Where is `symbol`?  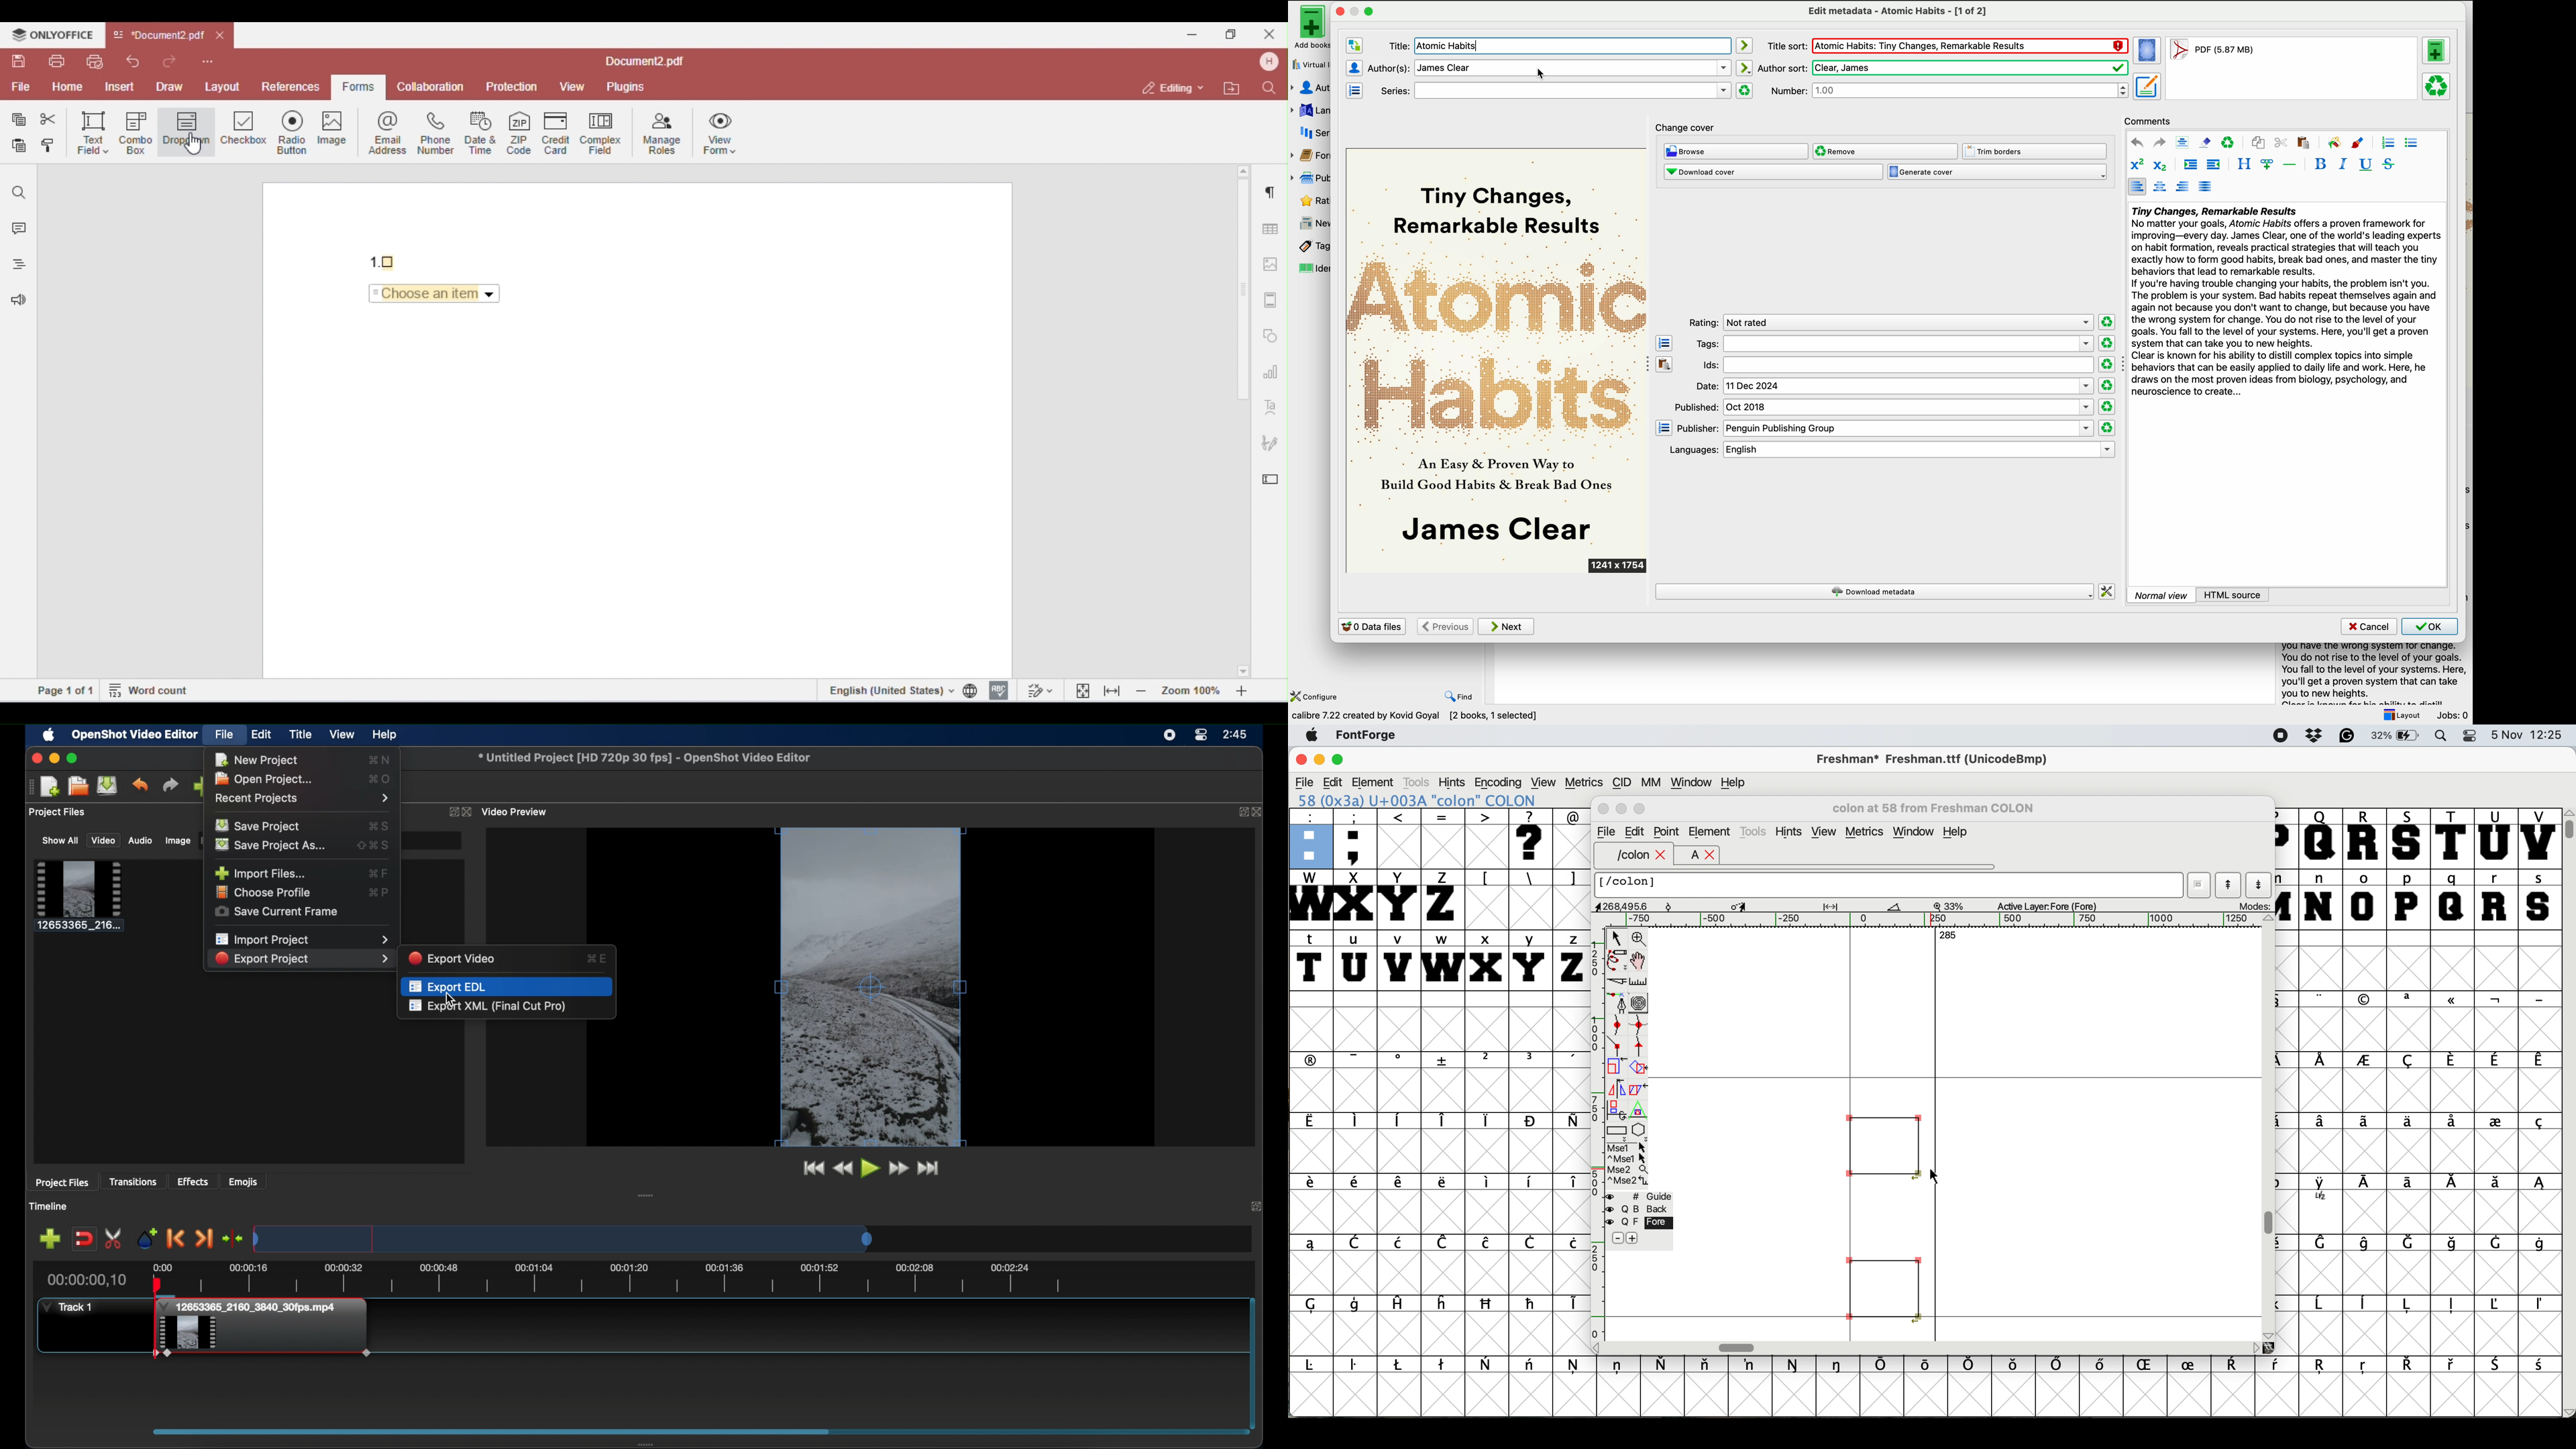 symbol is located at coordinates (1400, 1365).